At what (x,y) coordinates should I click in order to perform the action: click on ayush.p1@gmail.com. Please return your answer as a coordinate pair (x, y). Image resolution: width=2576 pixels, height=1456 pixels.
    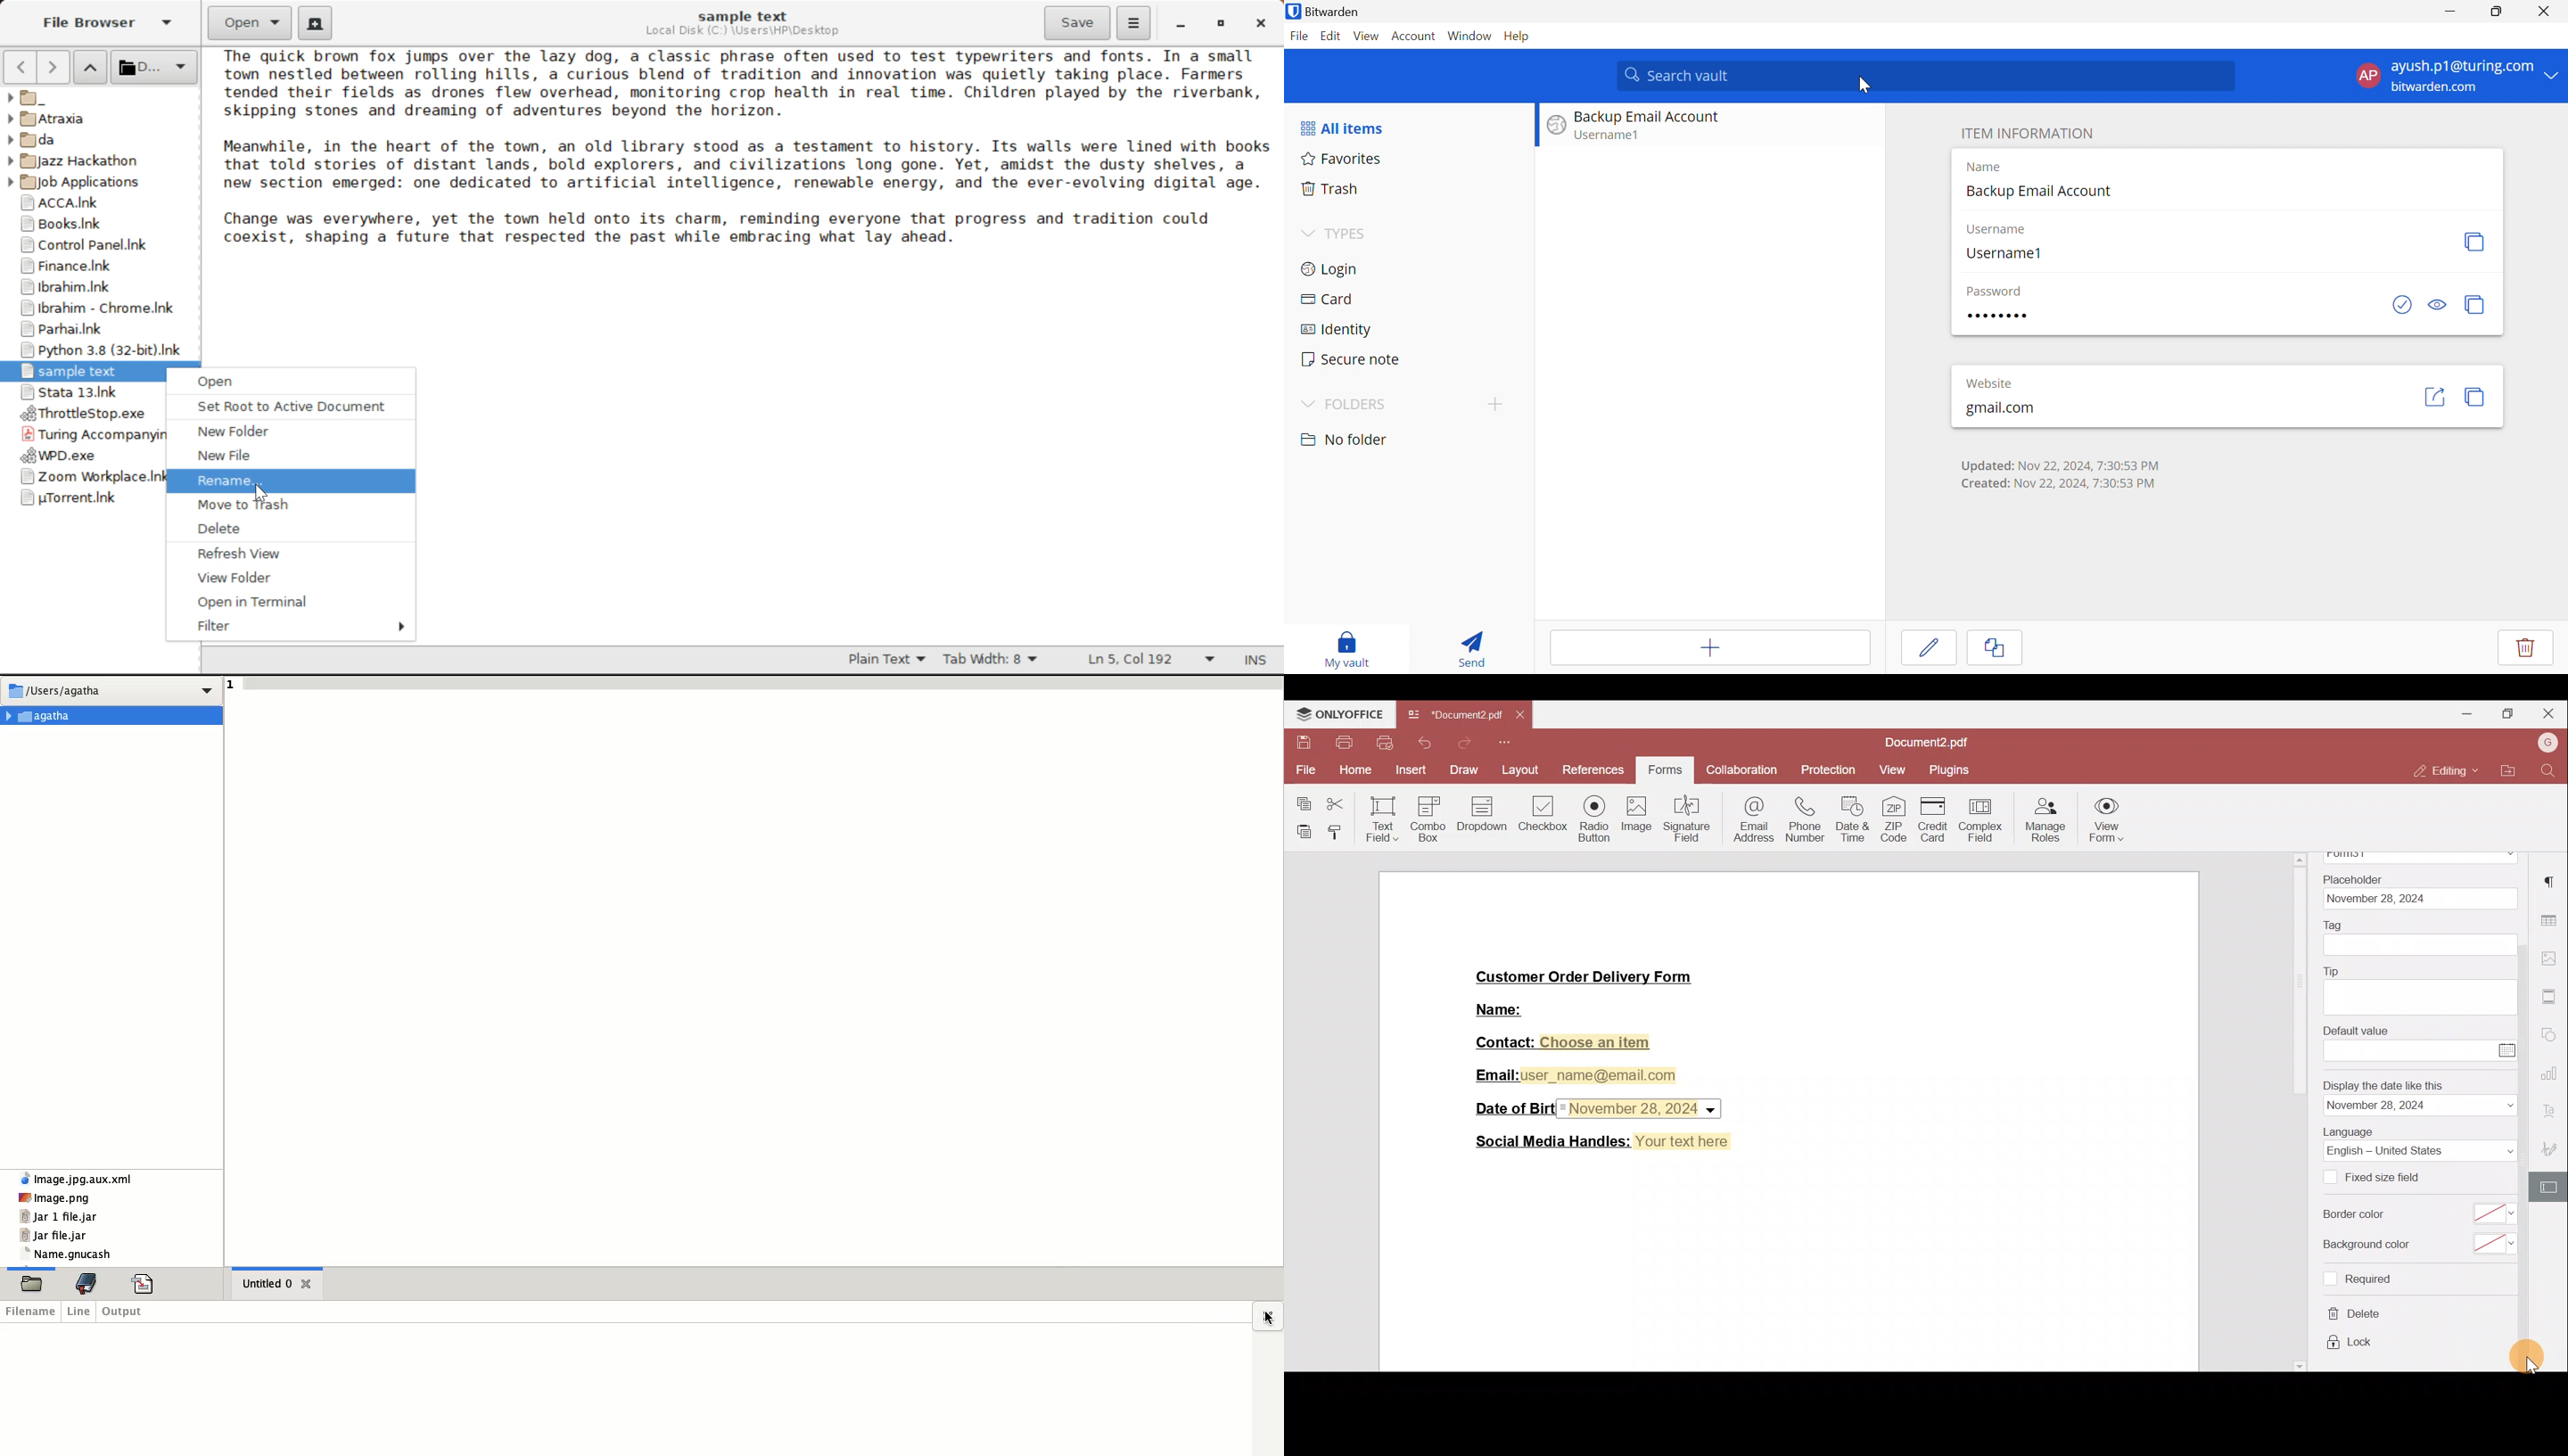
    Looking at the image, I should click on (2460, 66).